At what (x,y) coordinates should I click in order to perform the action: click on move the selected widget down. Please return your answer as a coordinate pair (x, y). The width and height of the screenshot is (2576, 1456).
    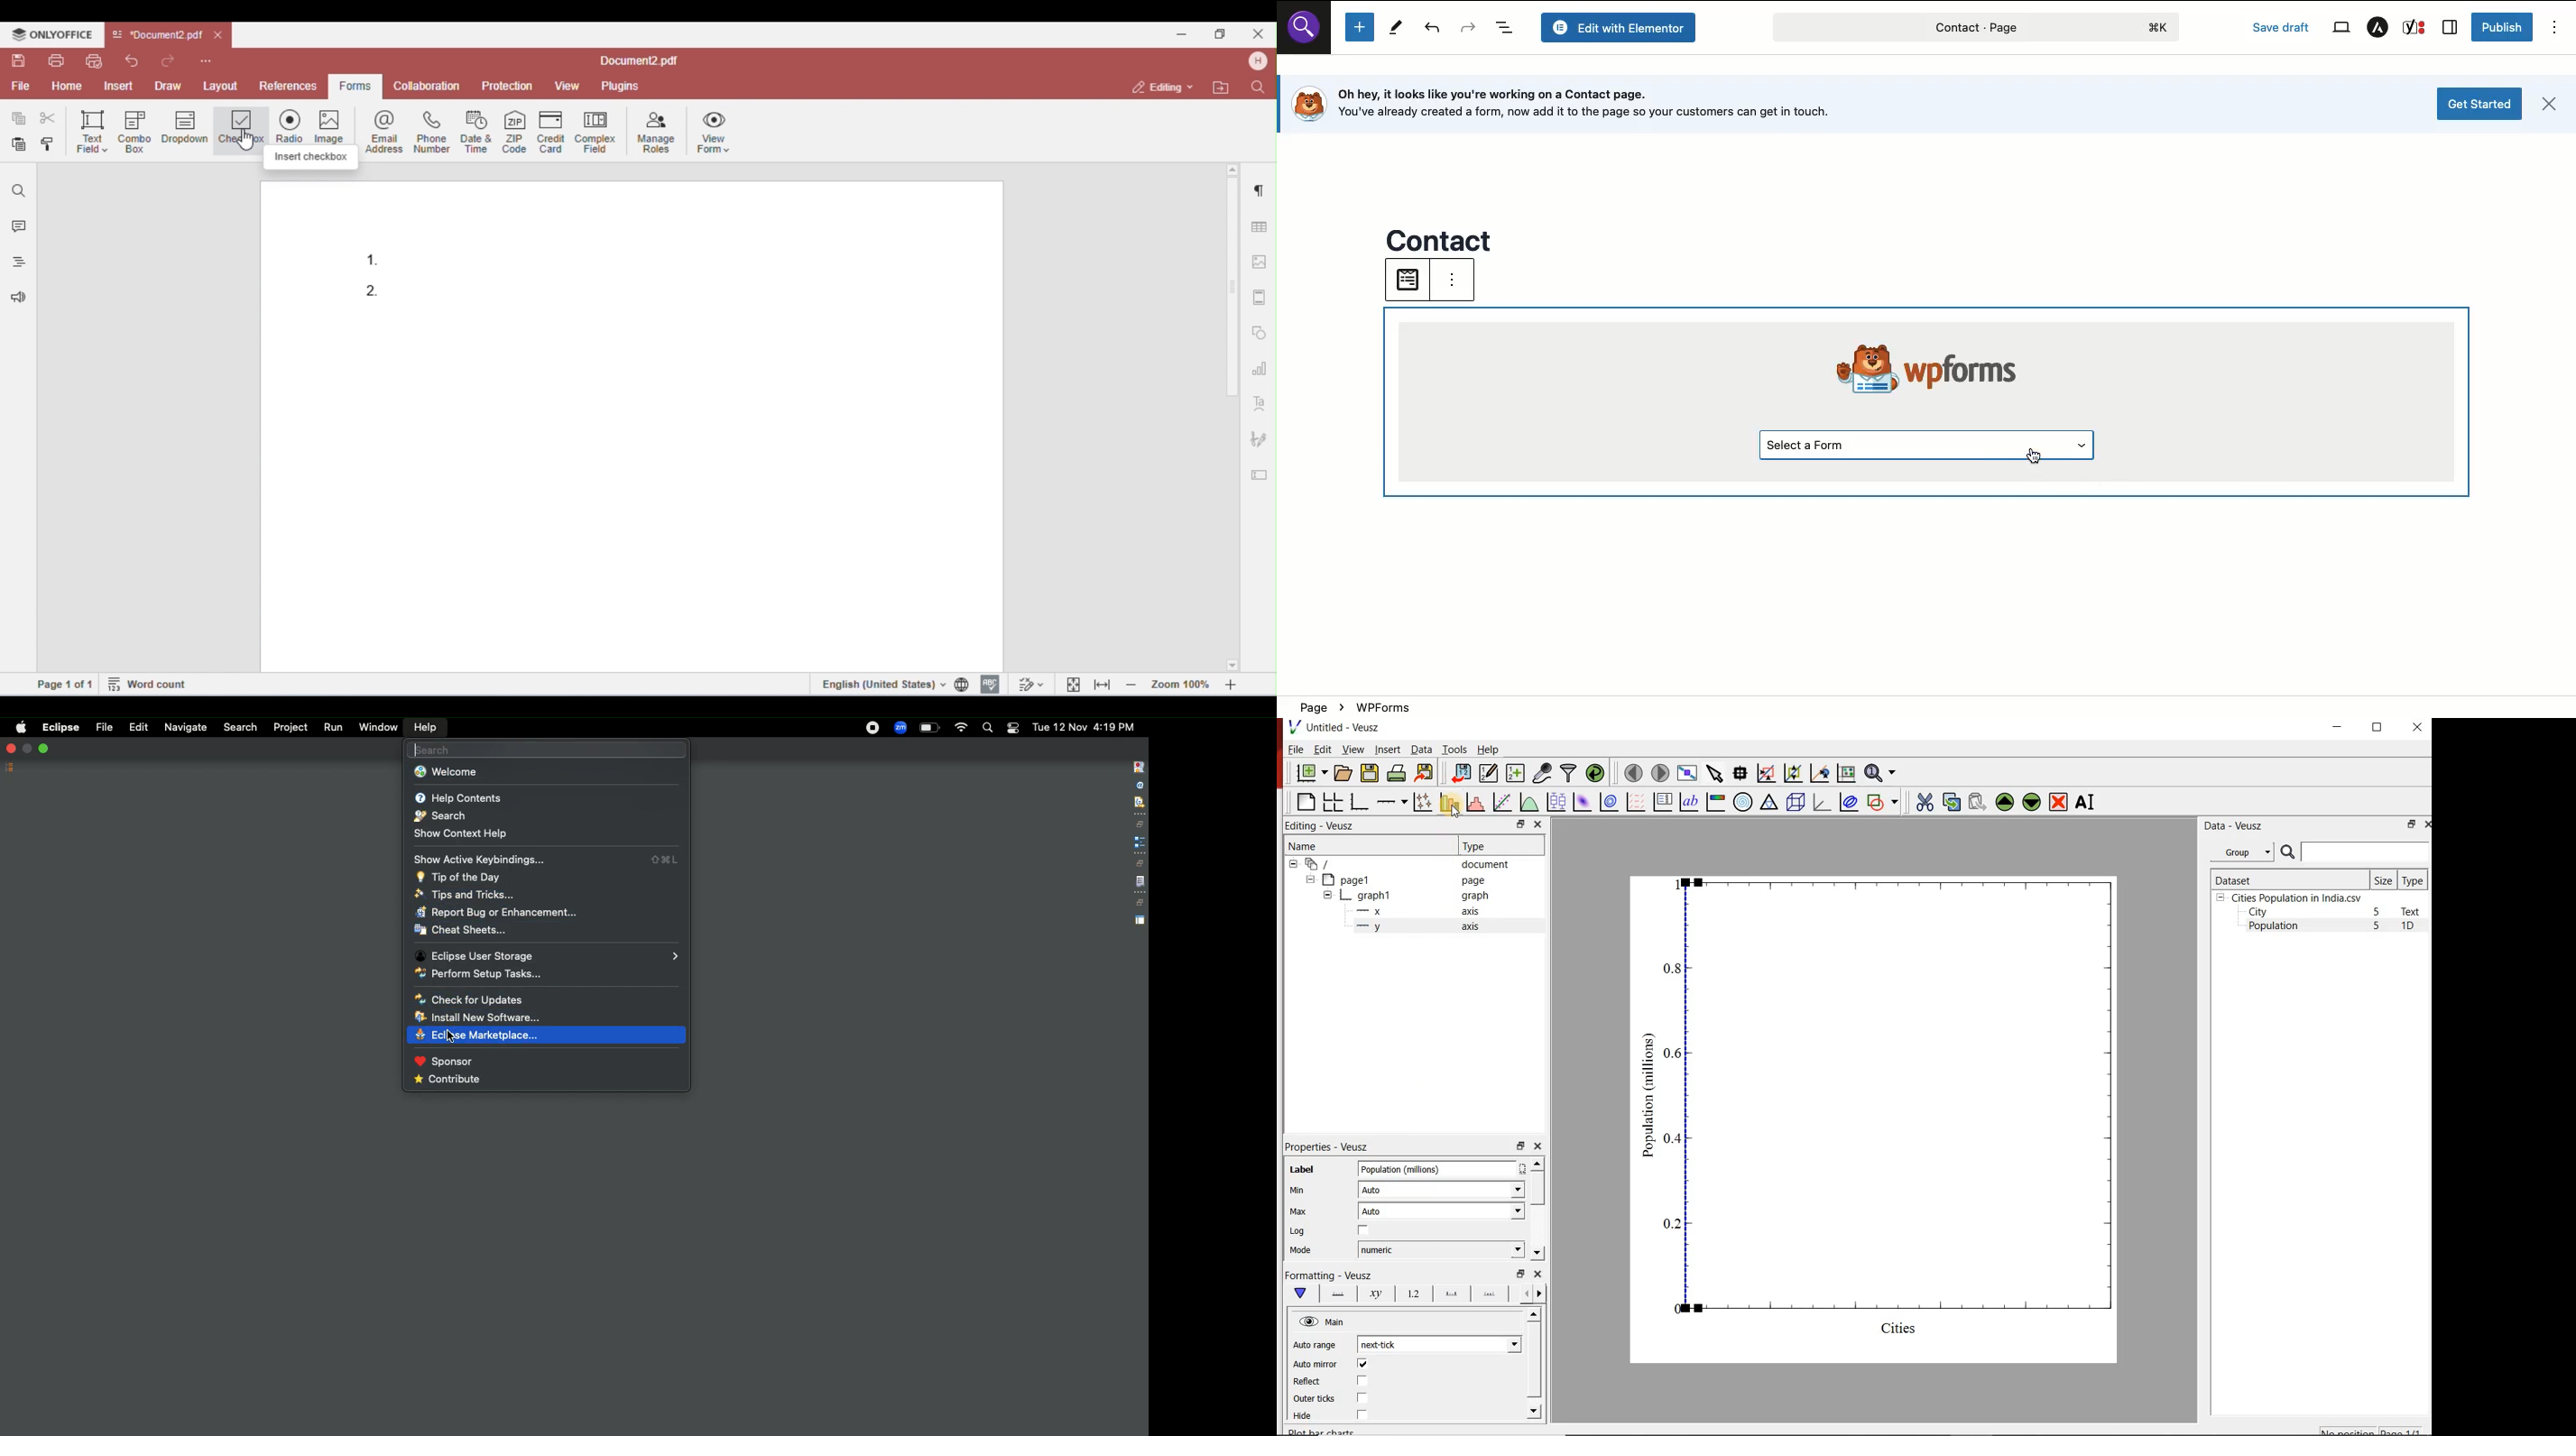
    Looking at the image, I should click on (2032, 802).